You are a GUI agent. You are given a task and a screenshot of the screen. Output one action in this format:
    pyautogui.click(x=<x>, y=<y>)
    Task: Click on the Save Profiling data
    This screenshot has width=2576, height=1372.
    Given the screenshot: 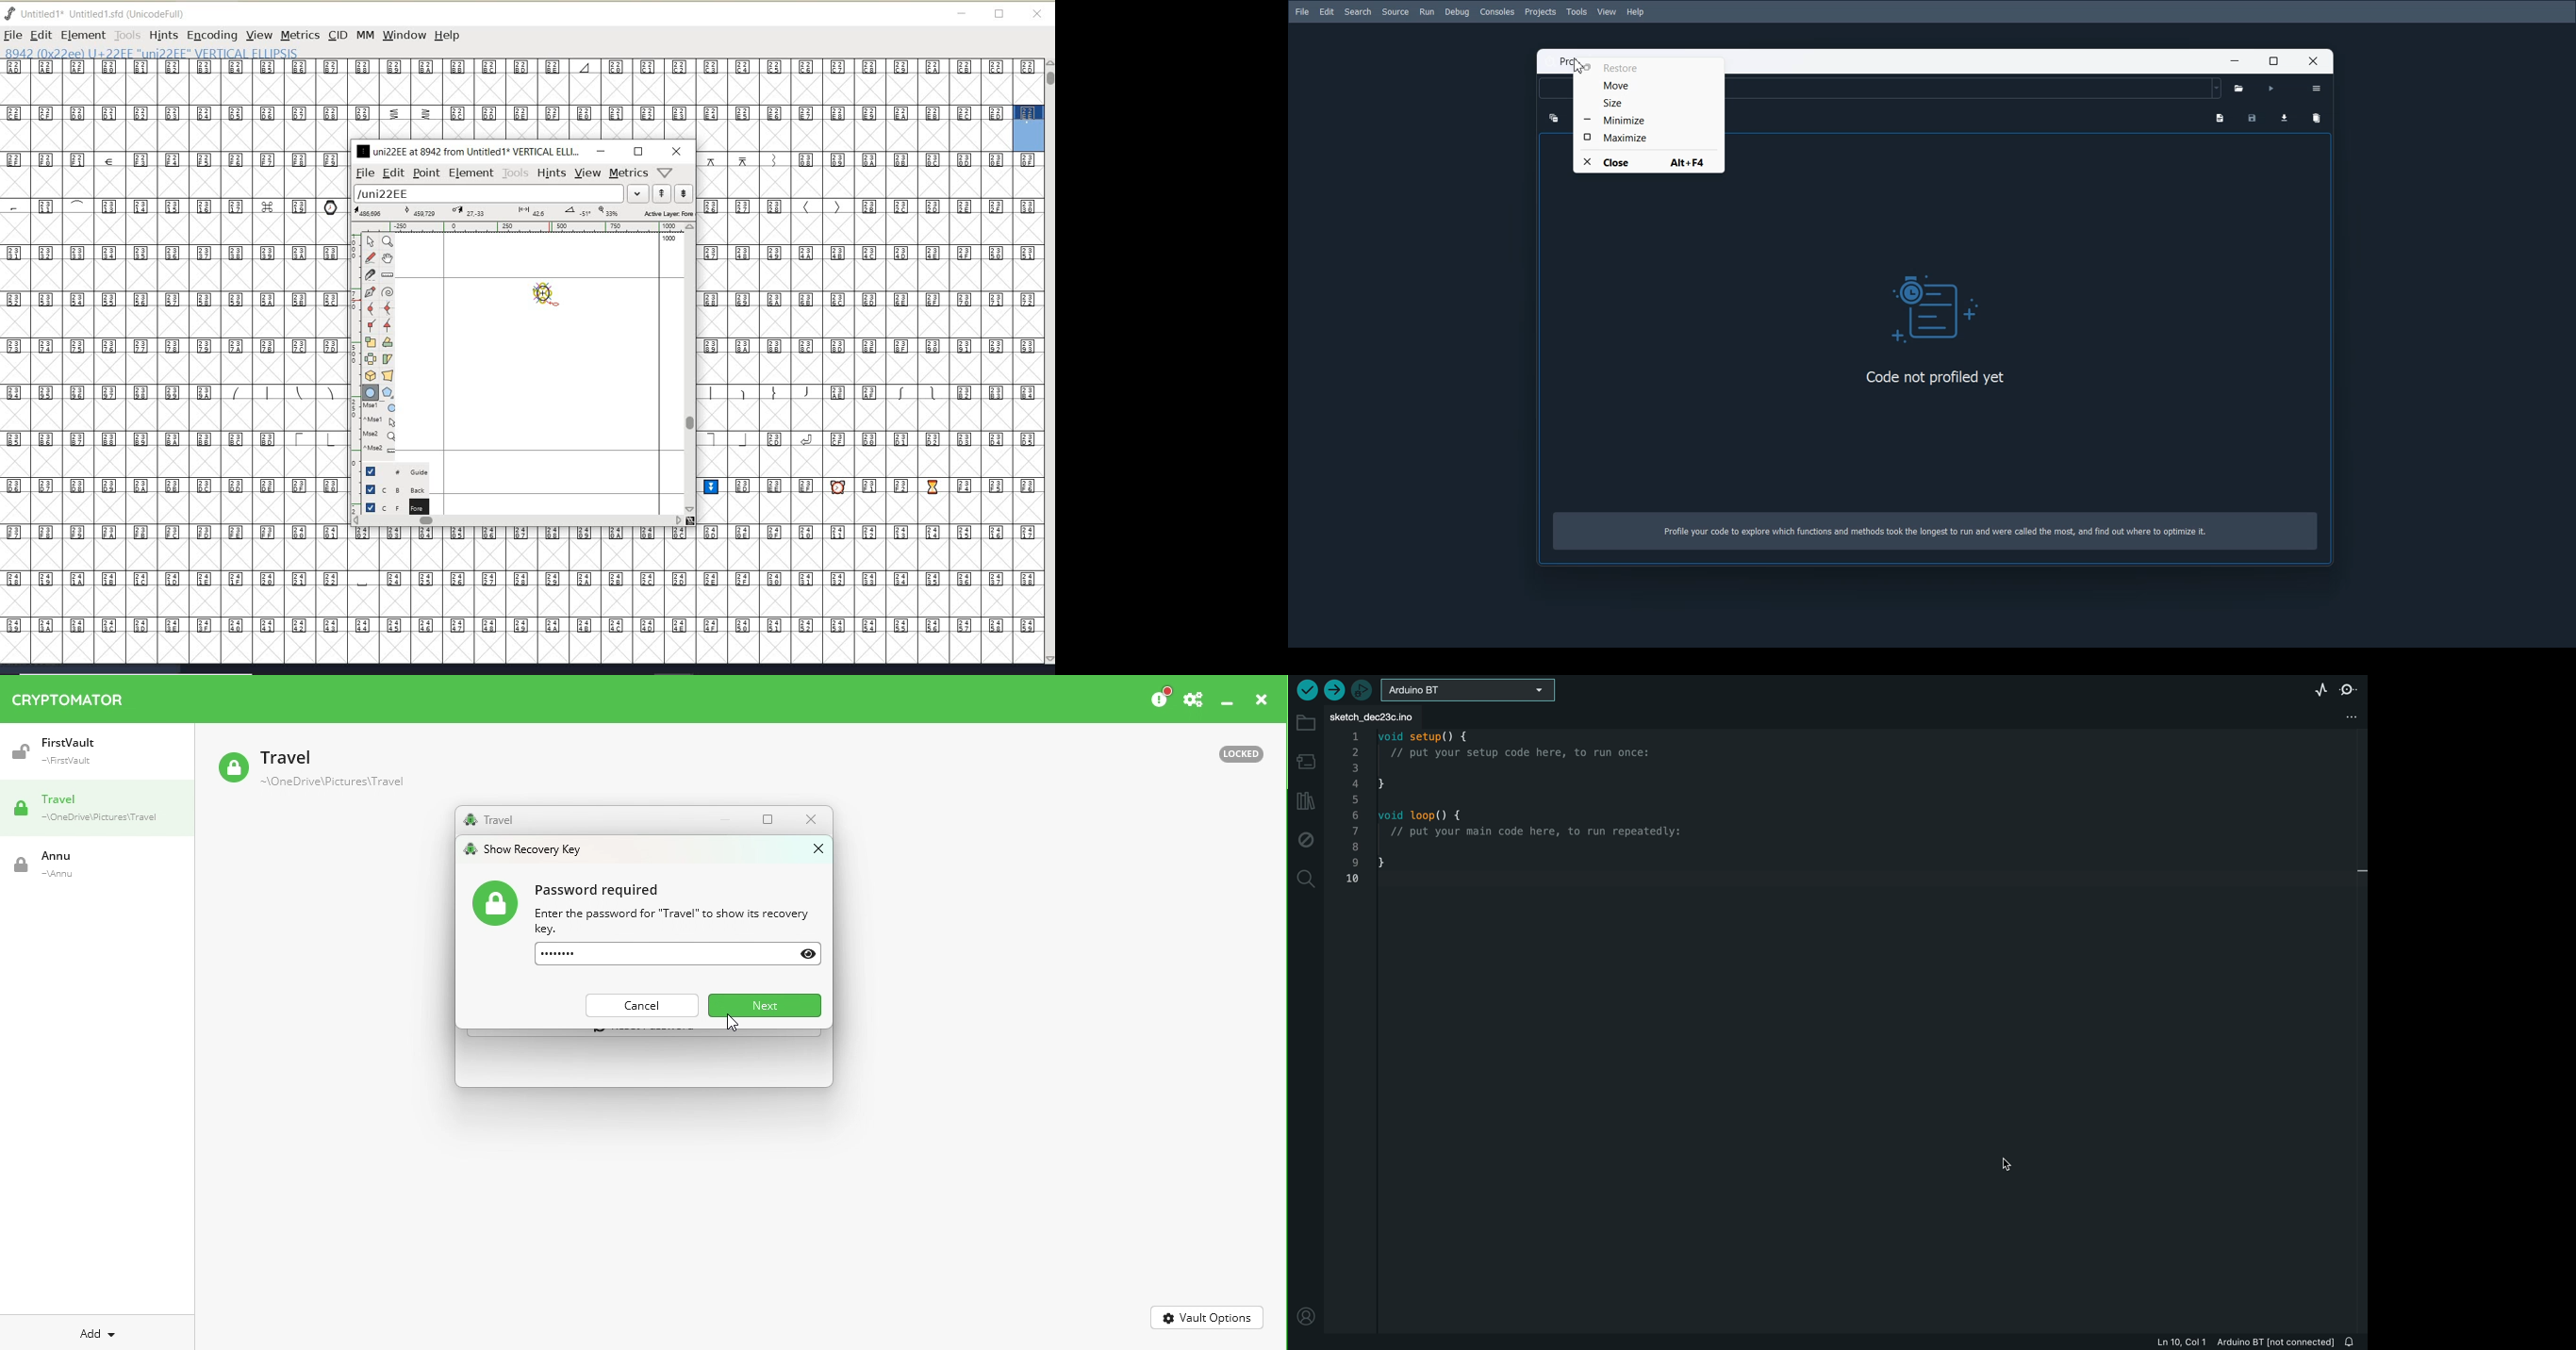 What is the action you would take?
    pyautogui.click(x=2252, y=117)
    